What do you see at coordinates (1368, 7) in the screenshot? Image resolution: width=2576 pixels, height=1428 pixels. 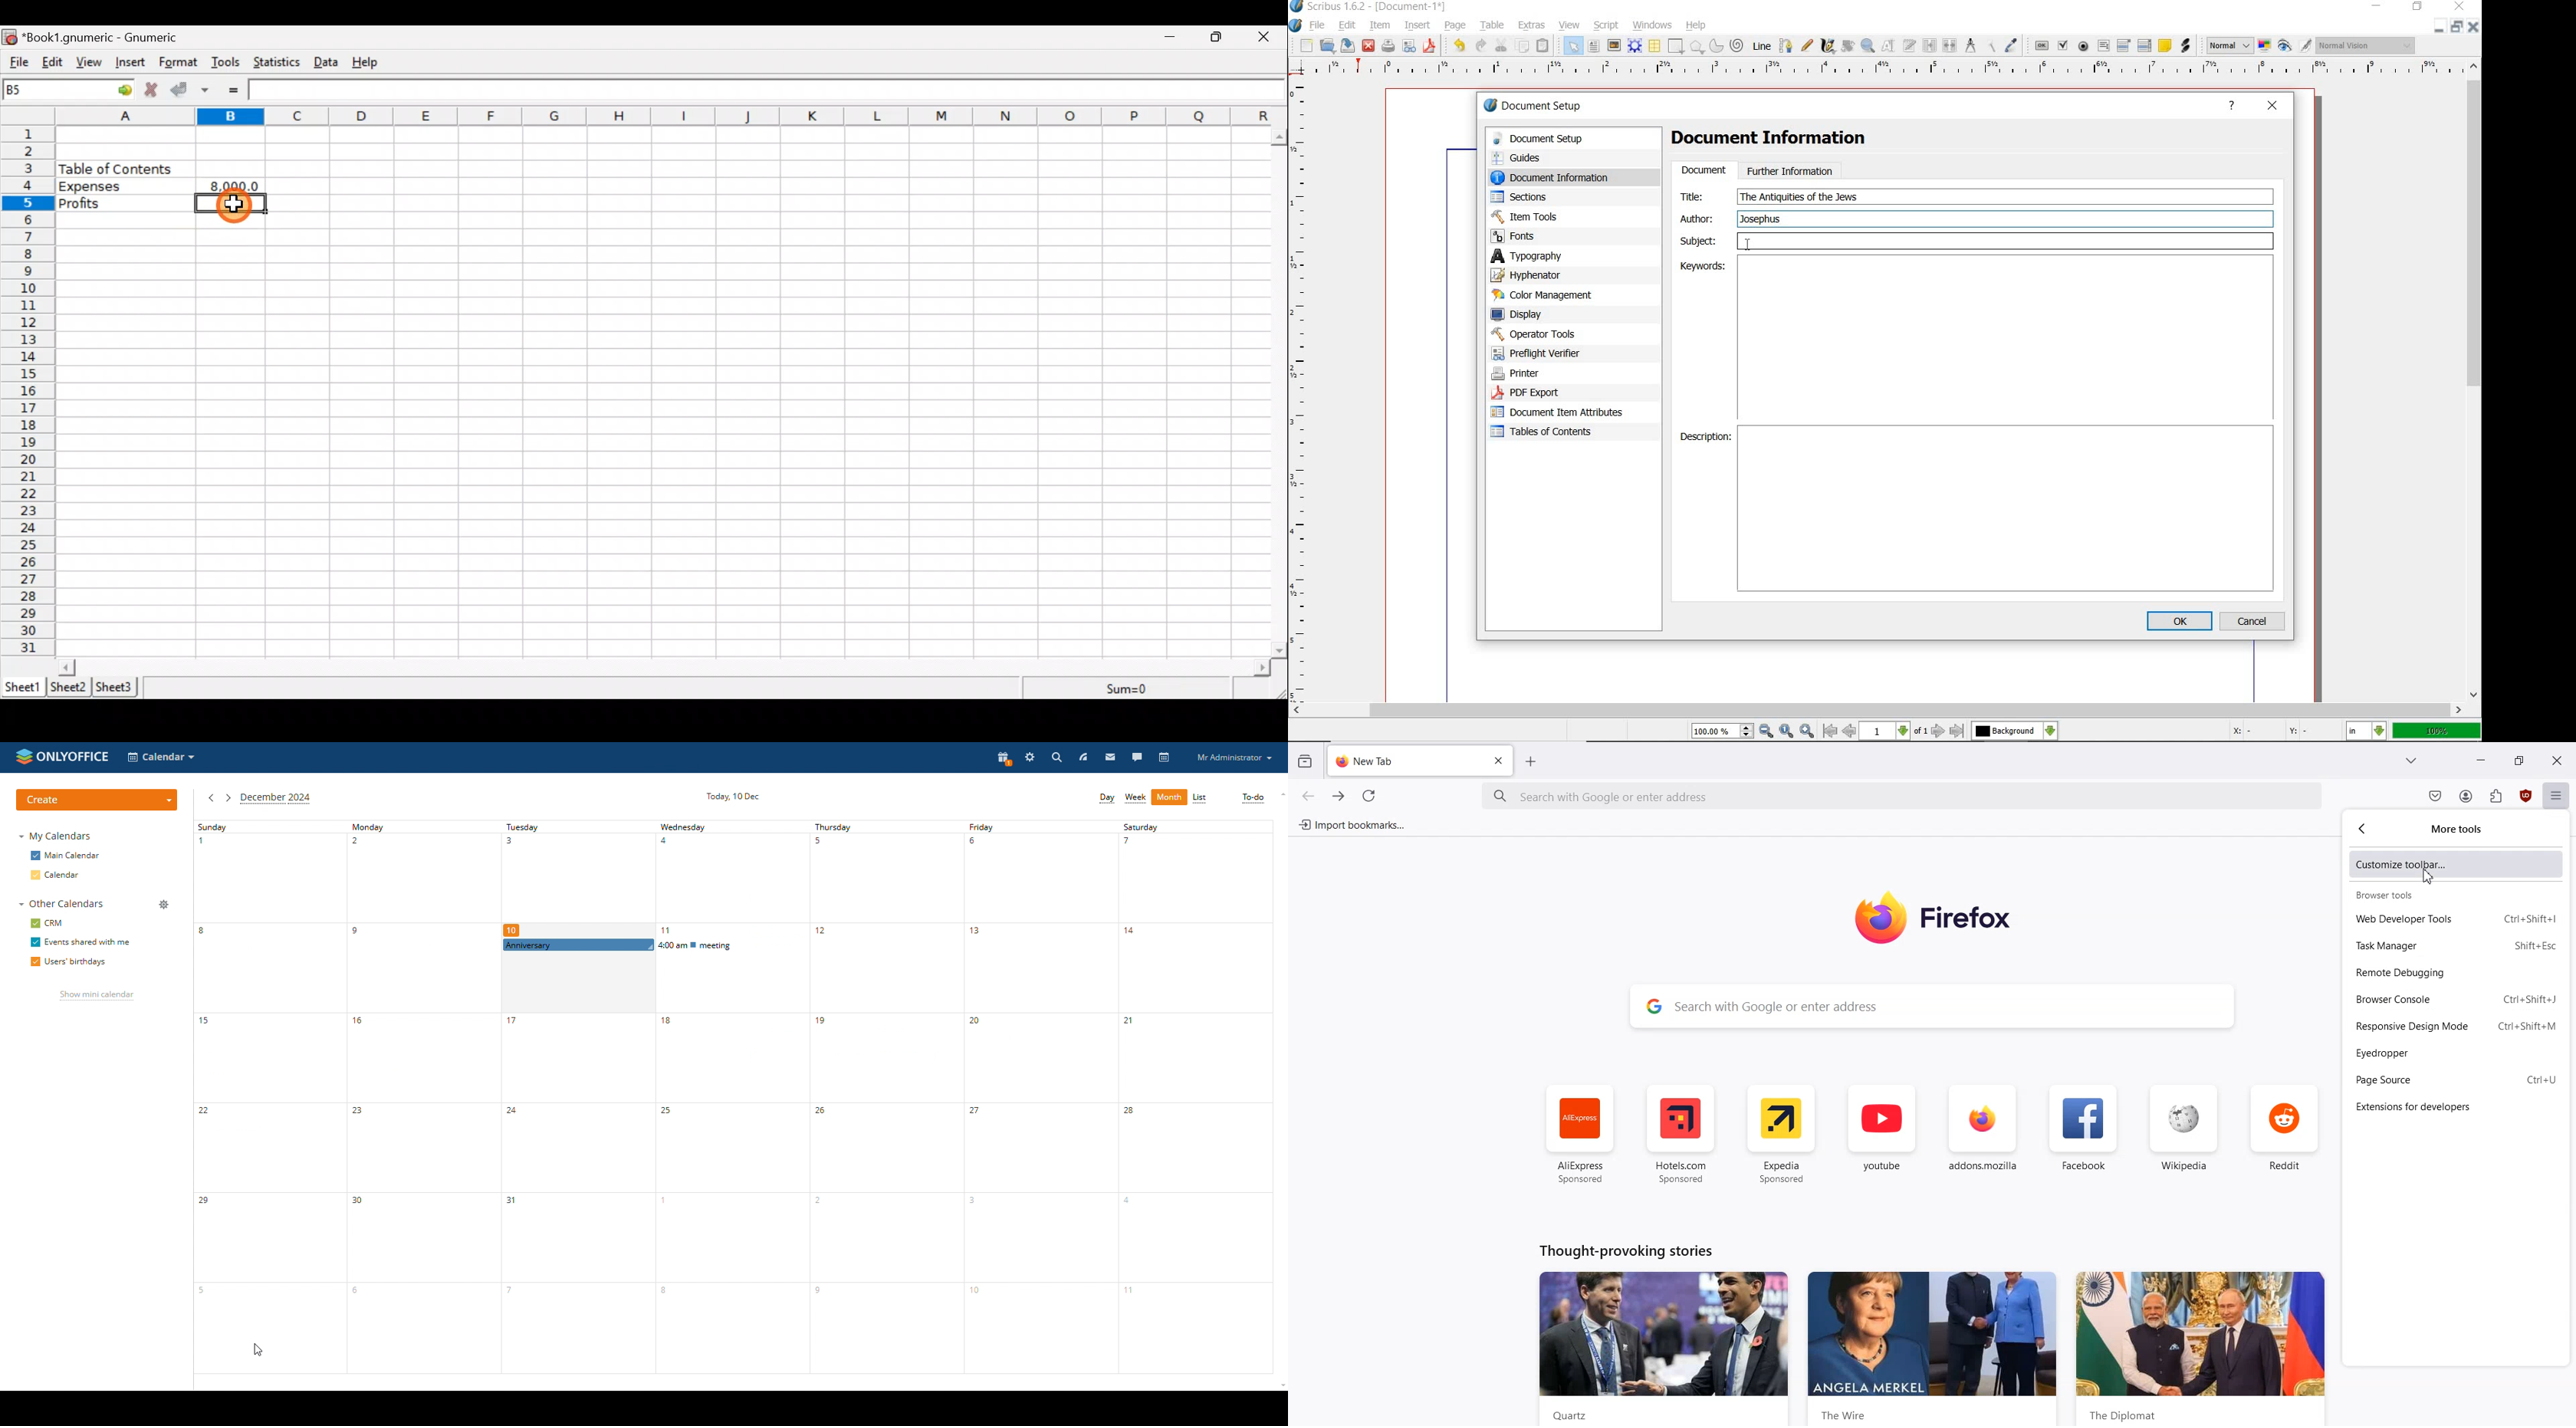 I see `system name` at bounding box center [1368, 7].